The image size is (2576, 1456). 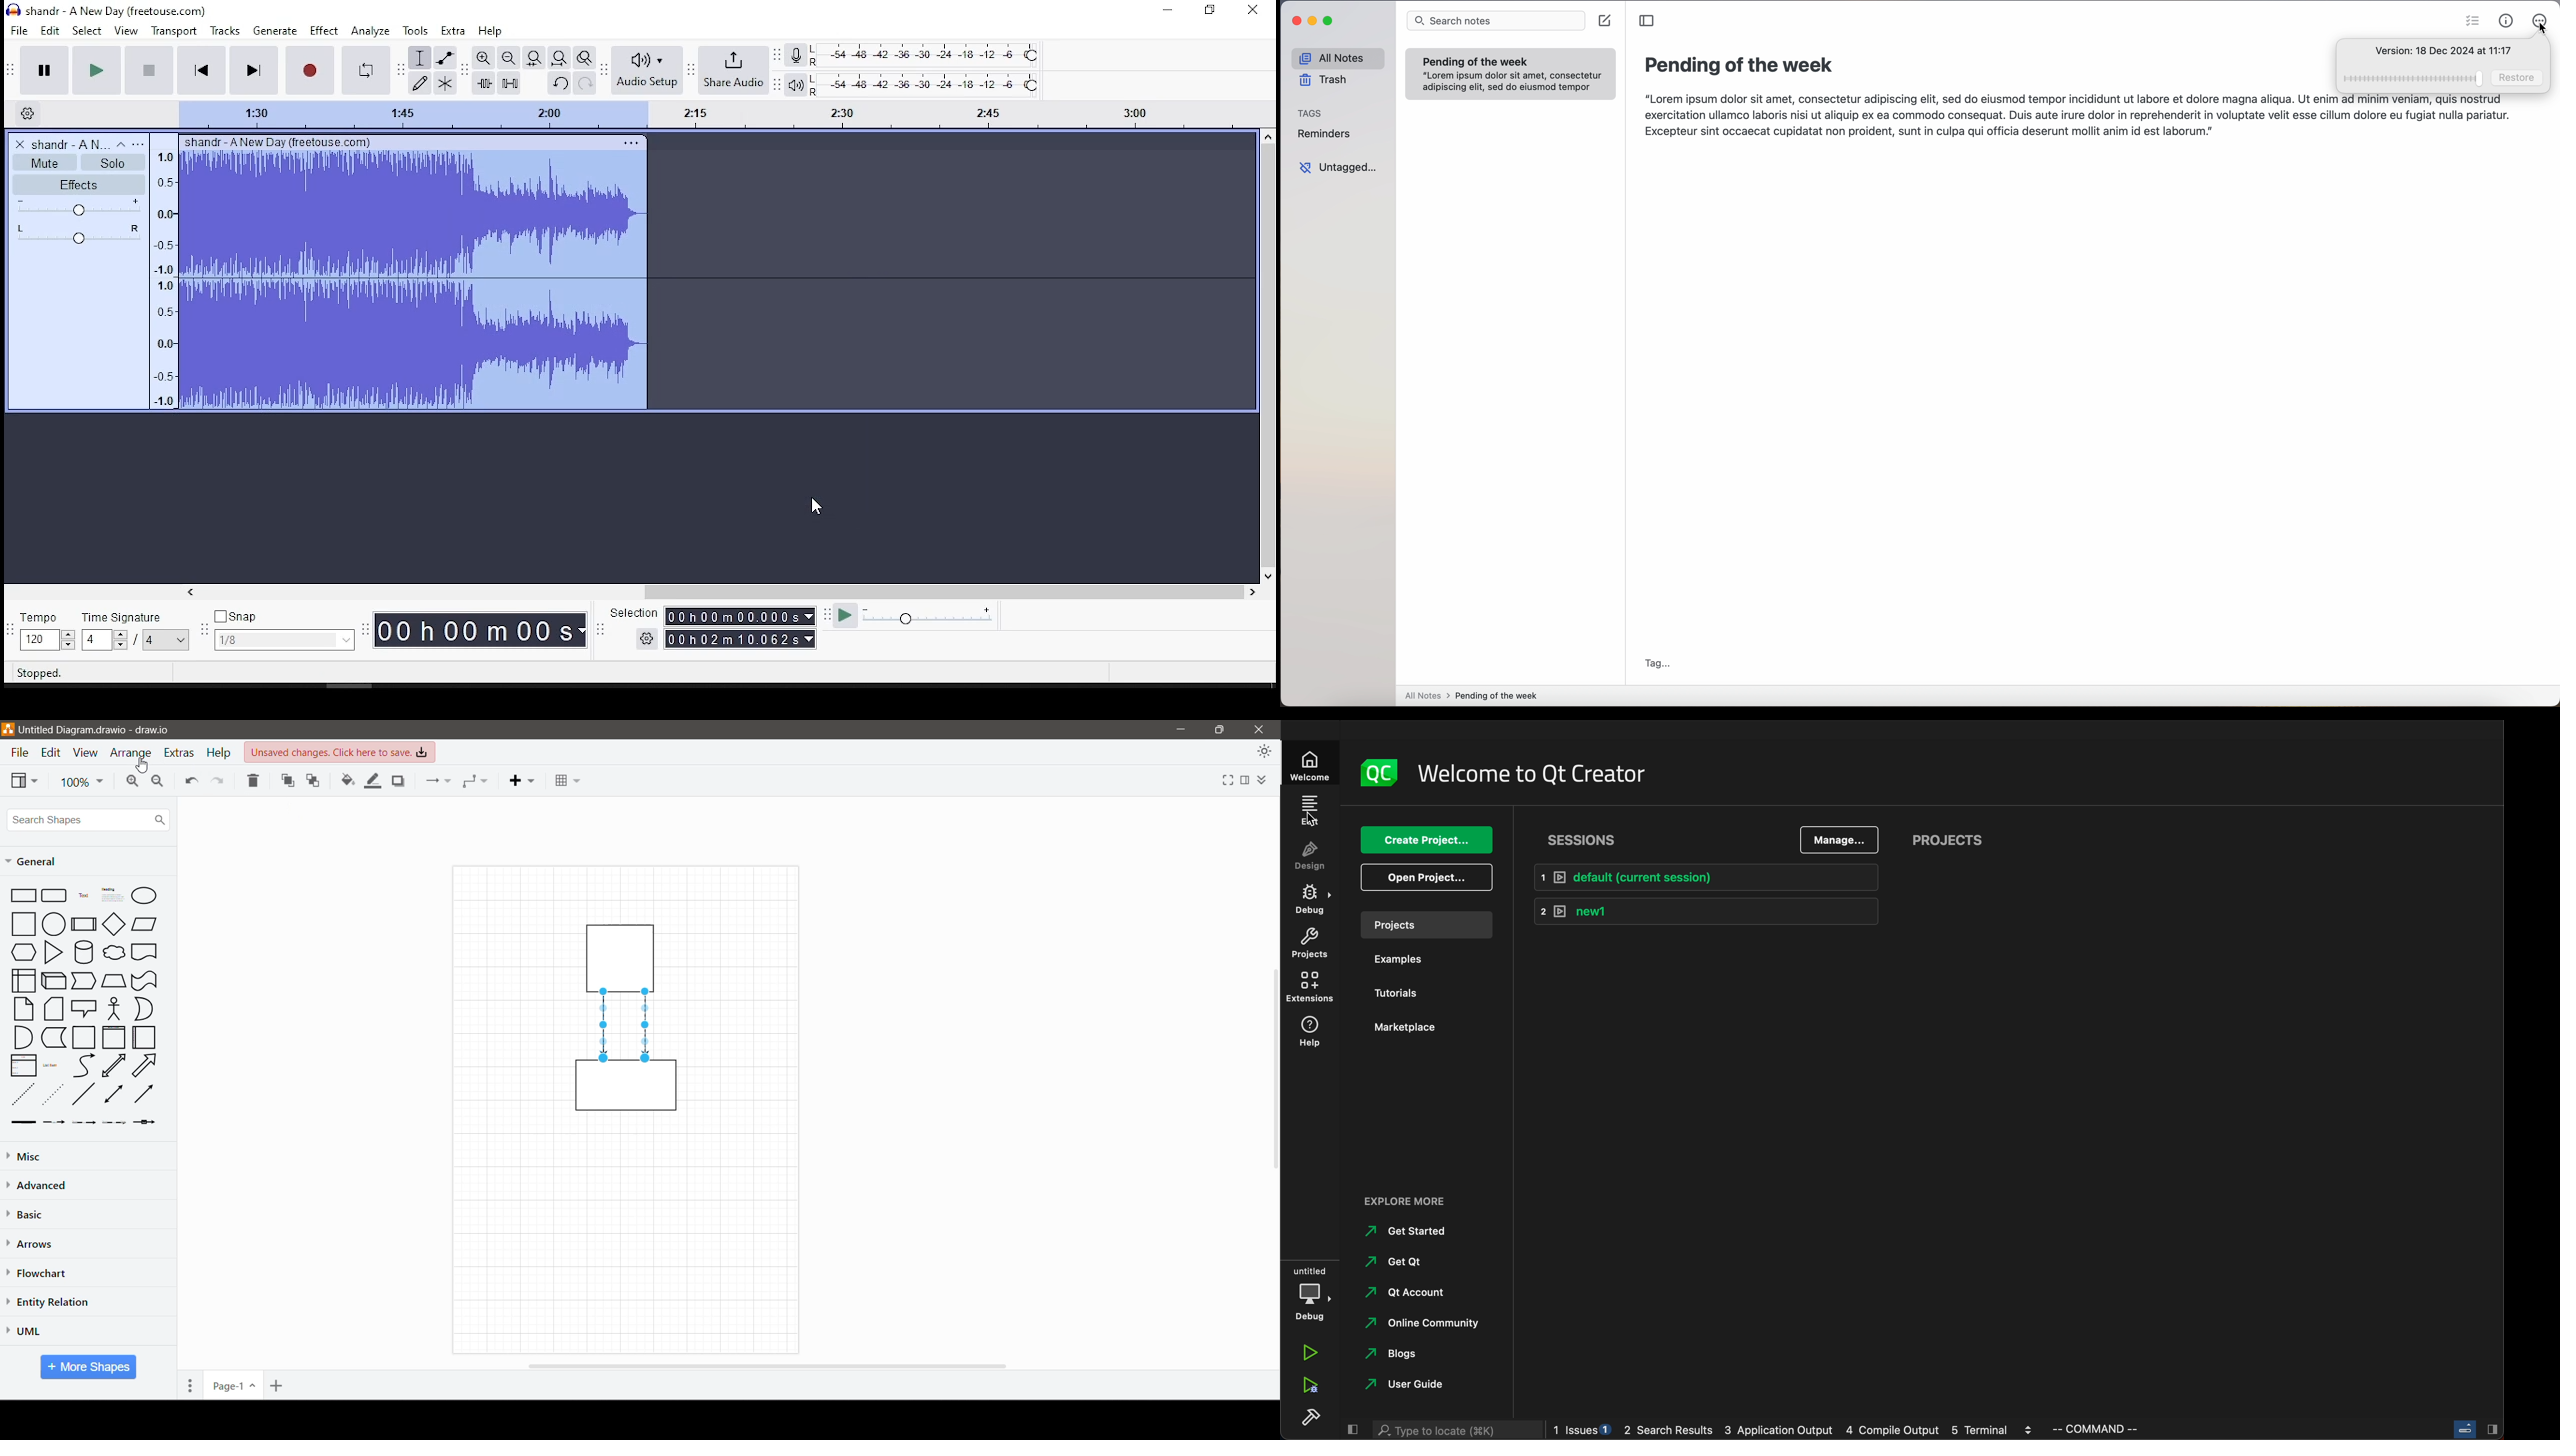 I want to click on recording level, so click(x=926, y=55).